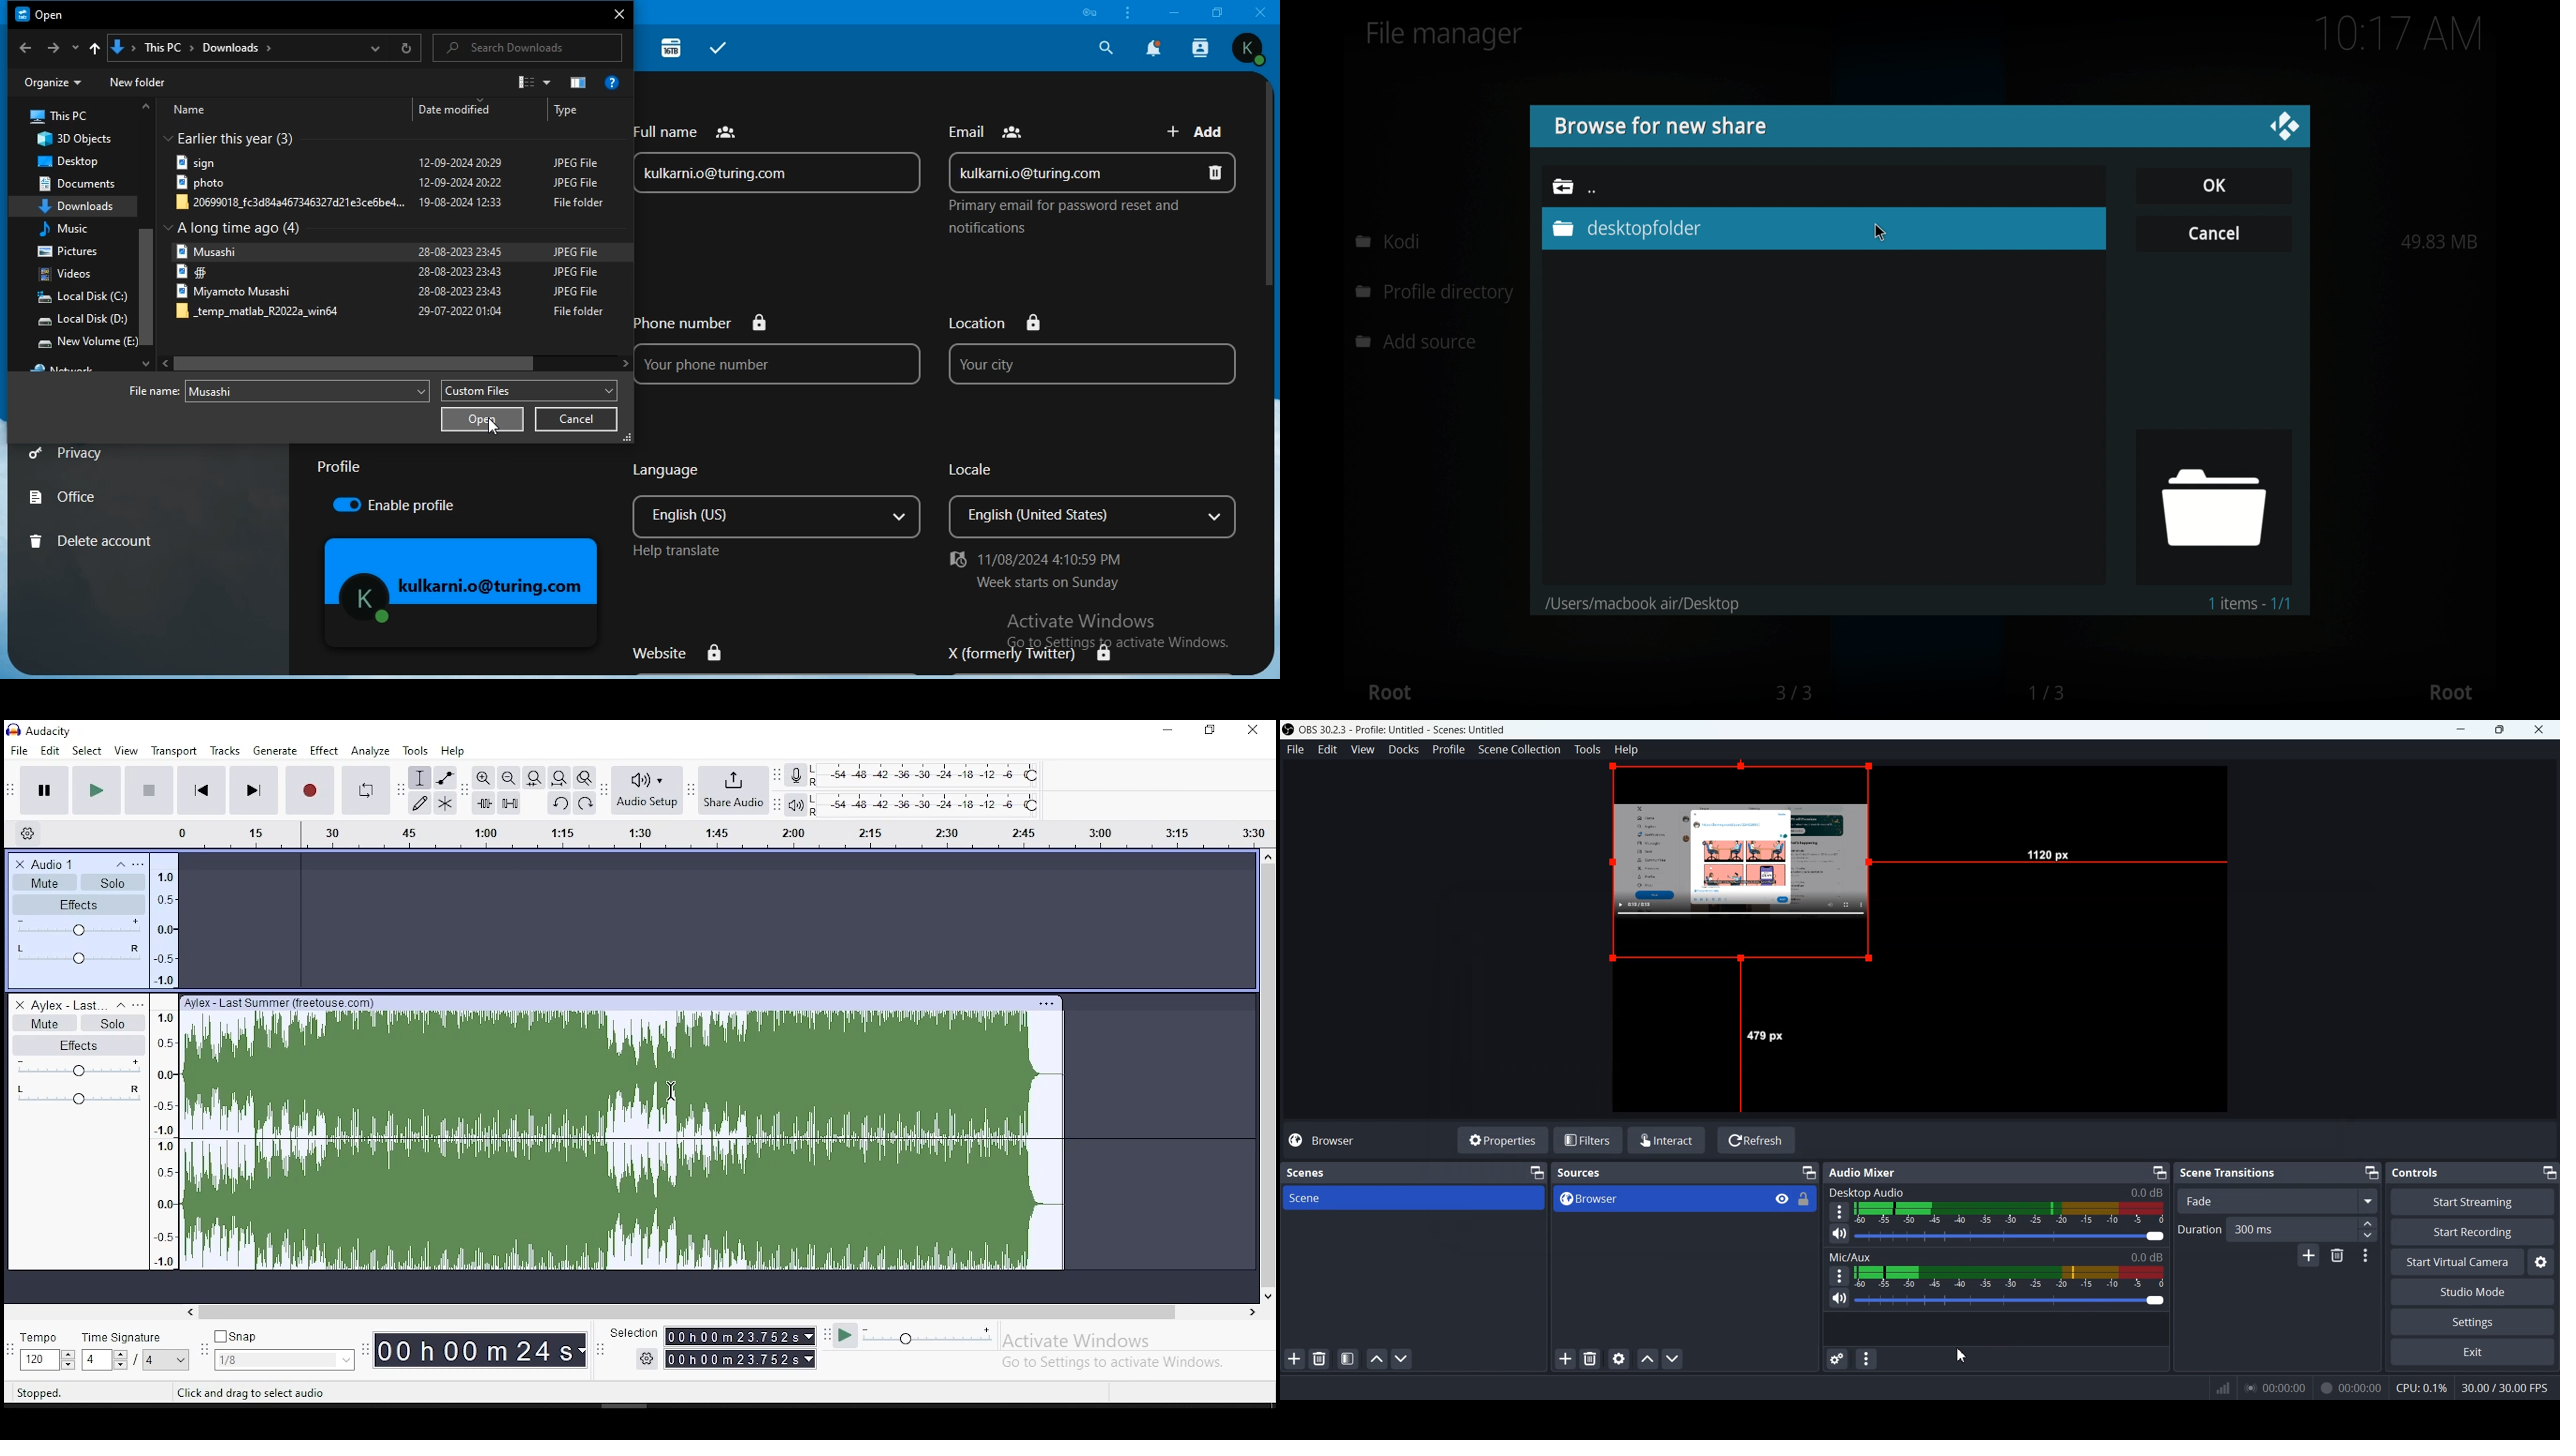  Describe the element at coordinates (24, 49) in the screenshot. I see `backward` at that location.